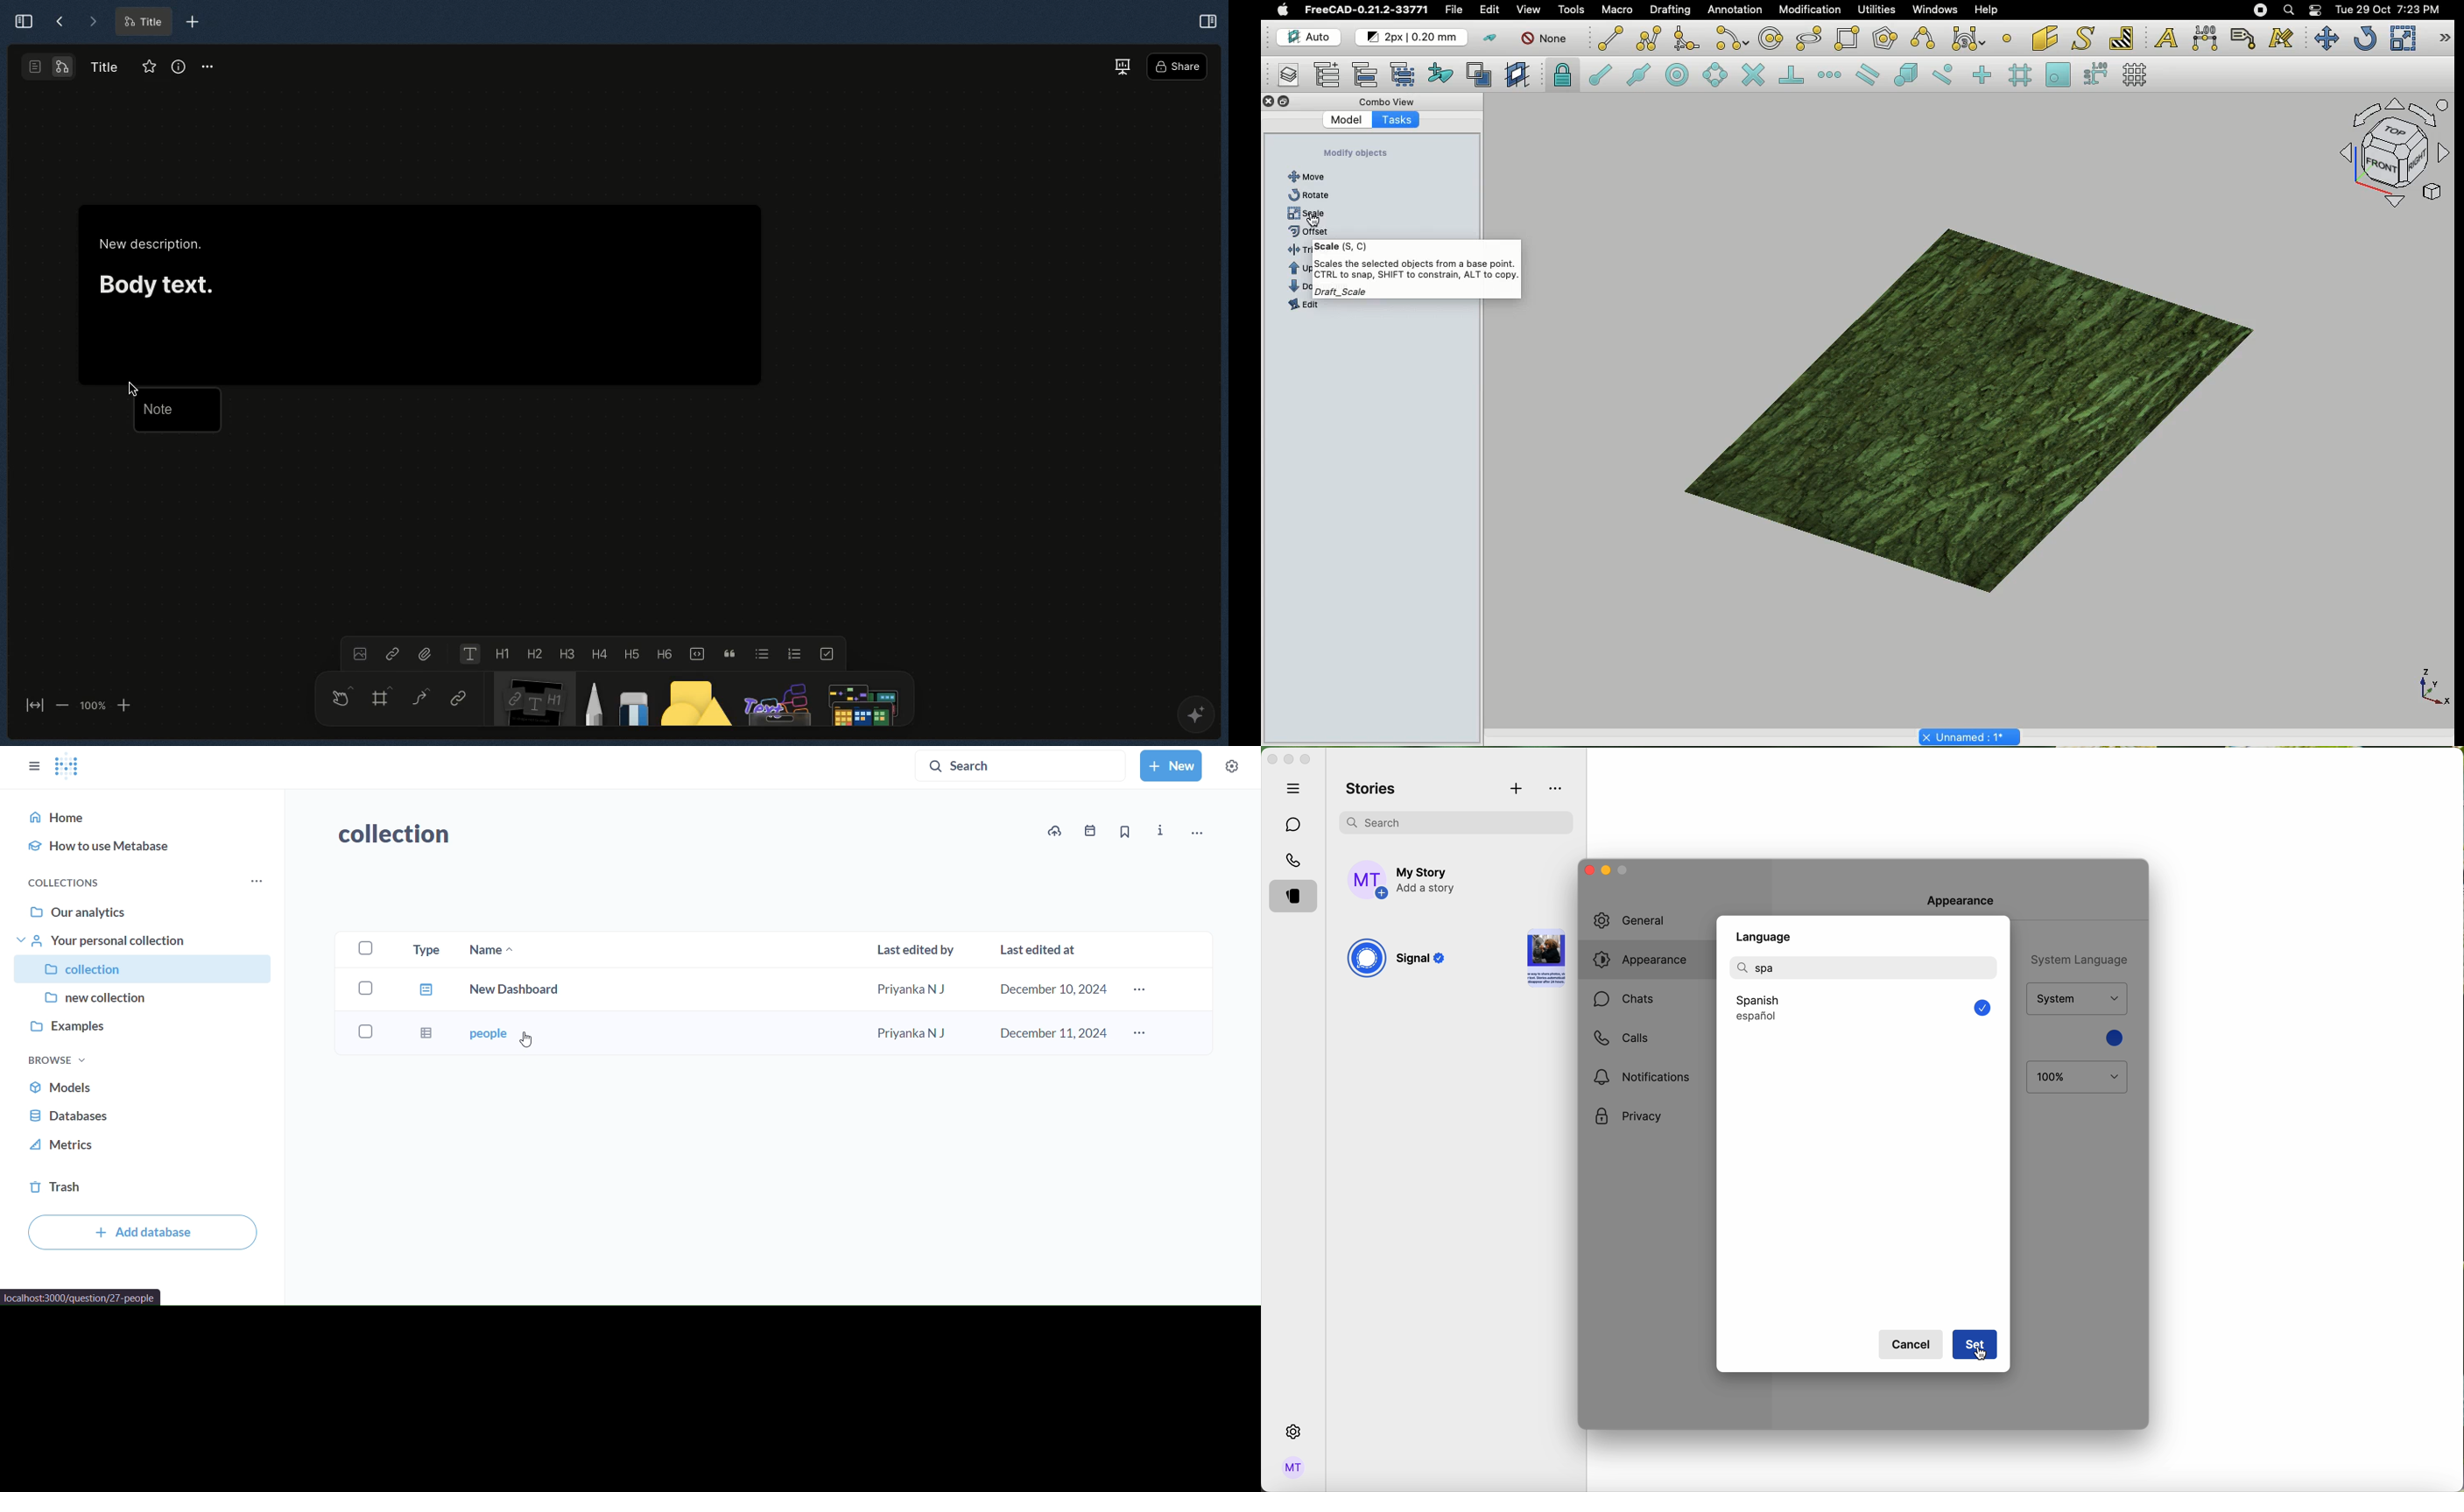  What do you see at coordinates (1977, 75) in the screenshot?
I see `Snap ortho` at bounding box center [1977, 75].